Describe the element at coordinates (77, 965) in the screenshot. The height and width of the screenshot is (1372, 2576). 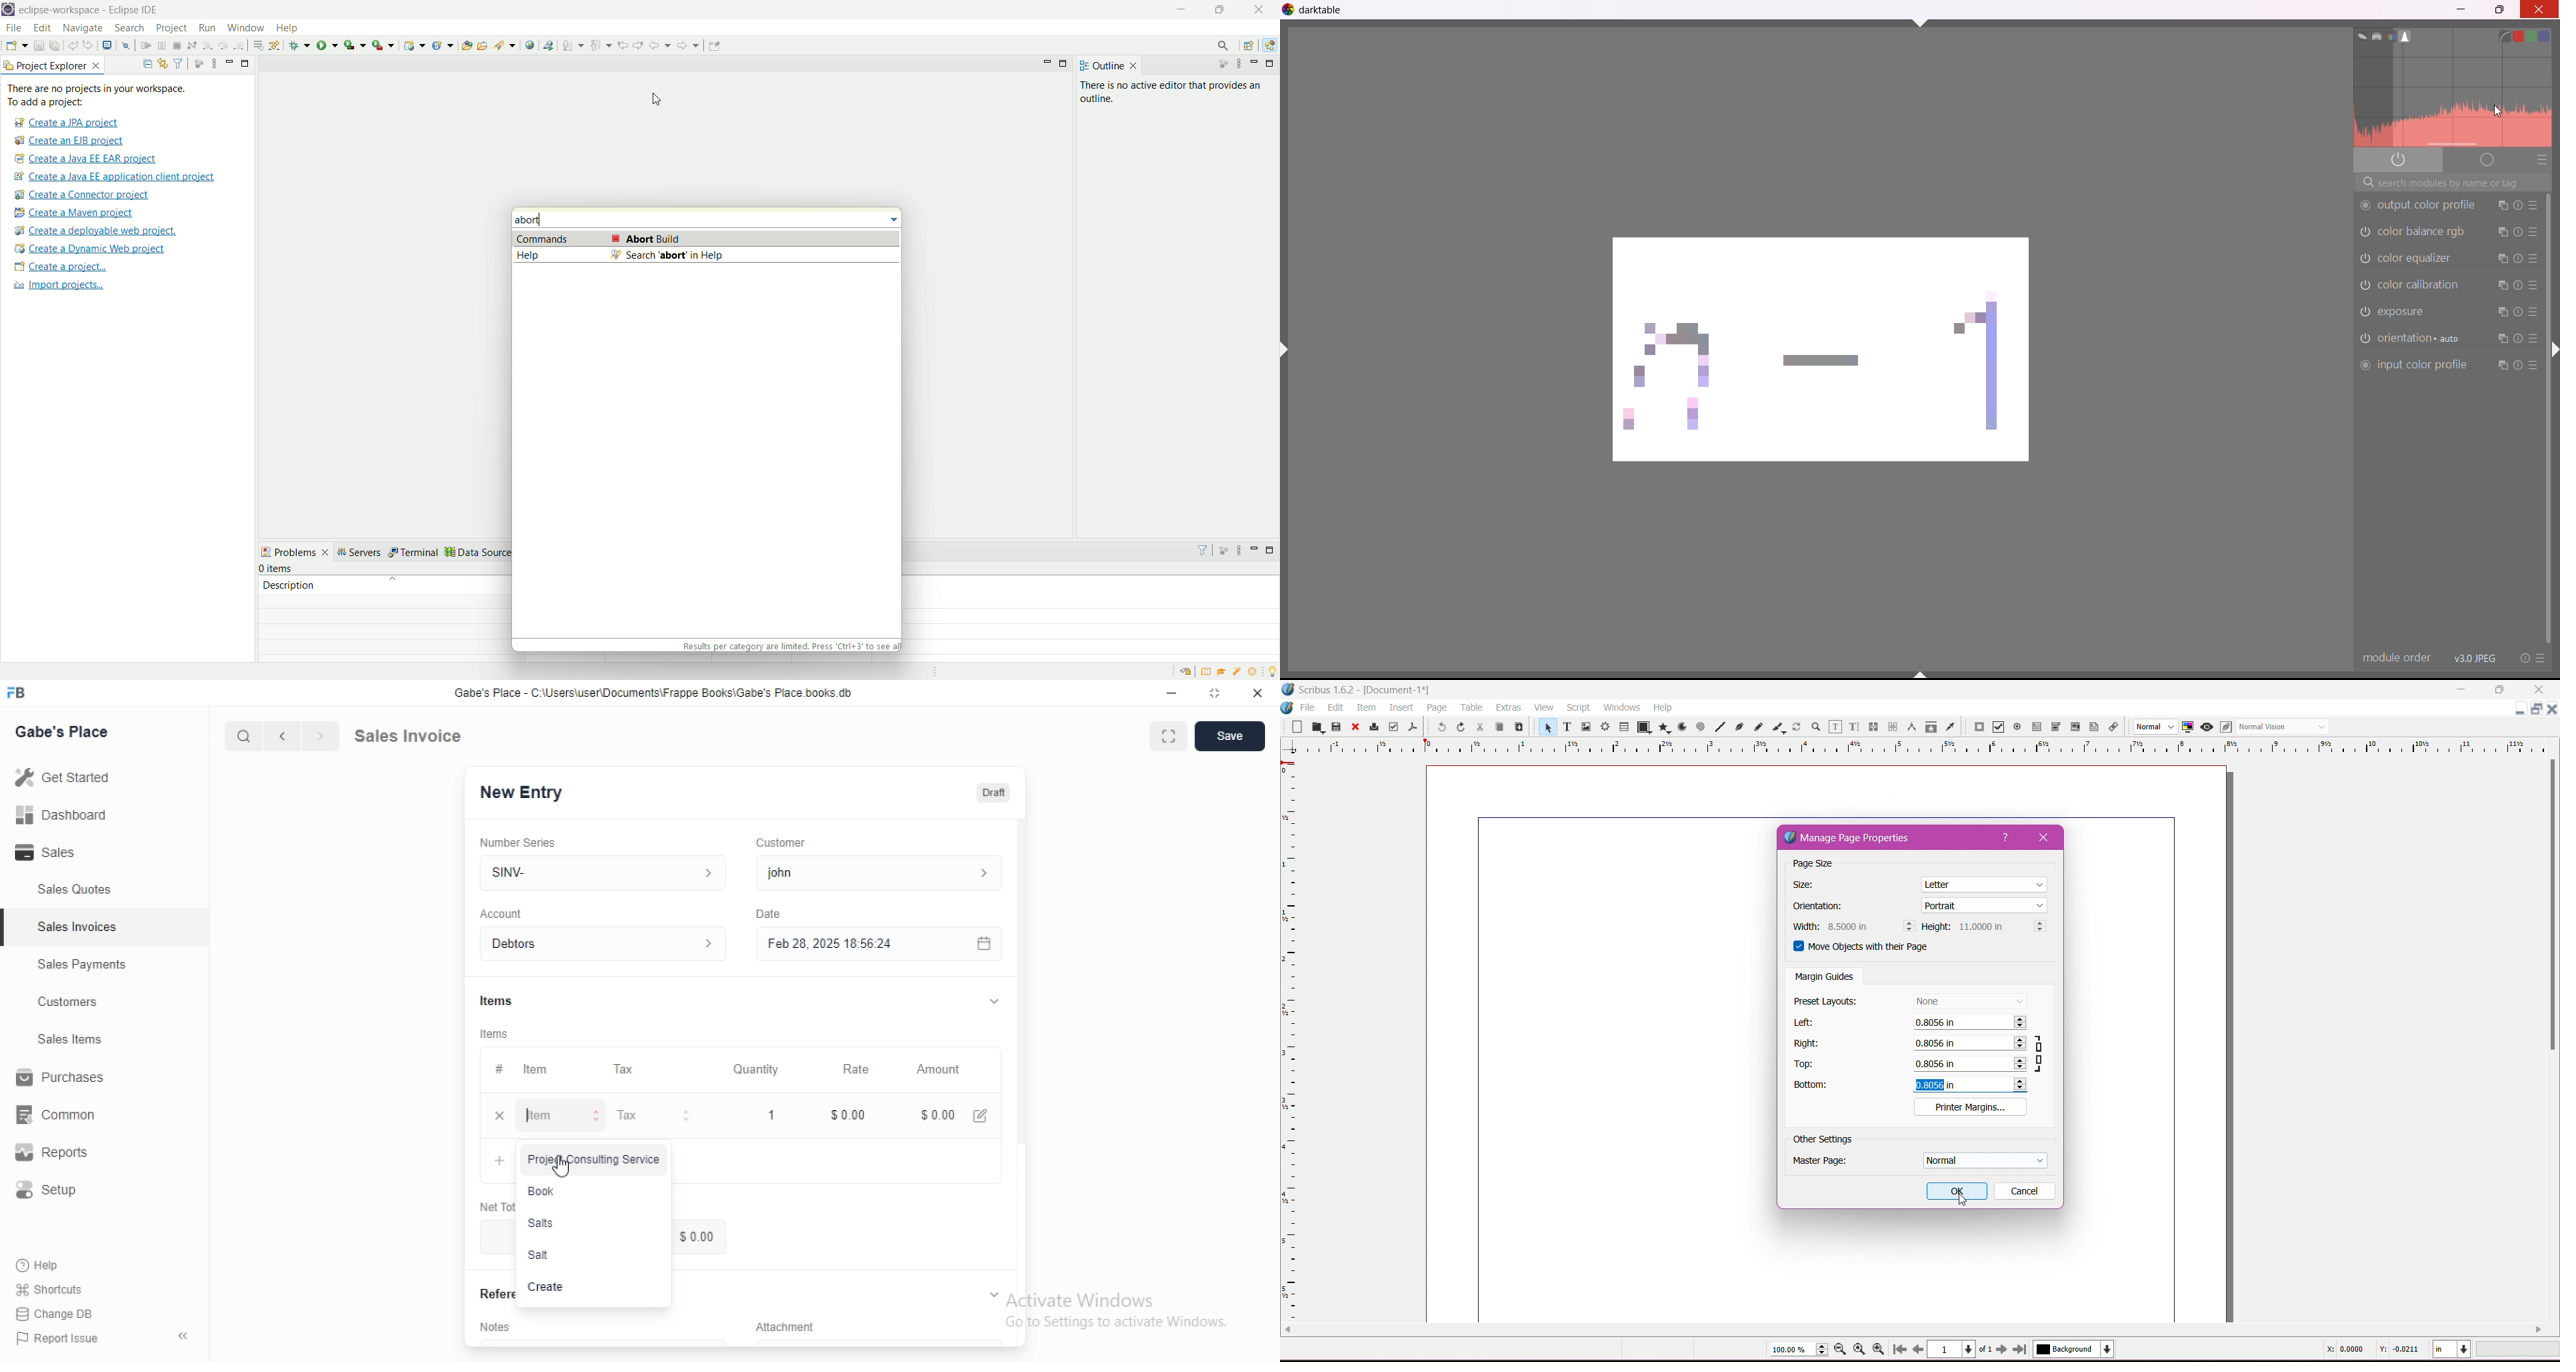
I see `Sales Payments` at that location.